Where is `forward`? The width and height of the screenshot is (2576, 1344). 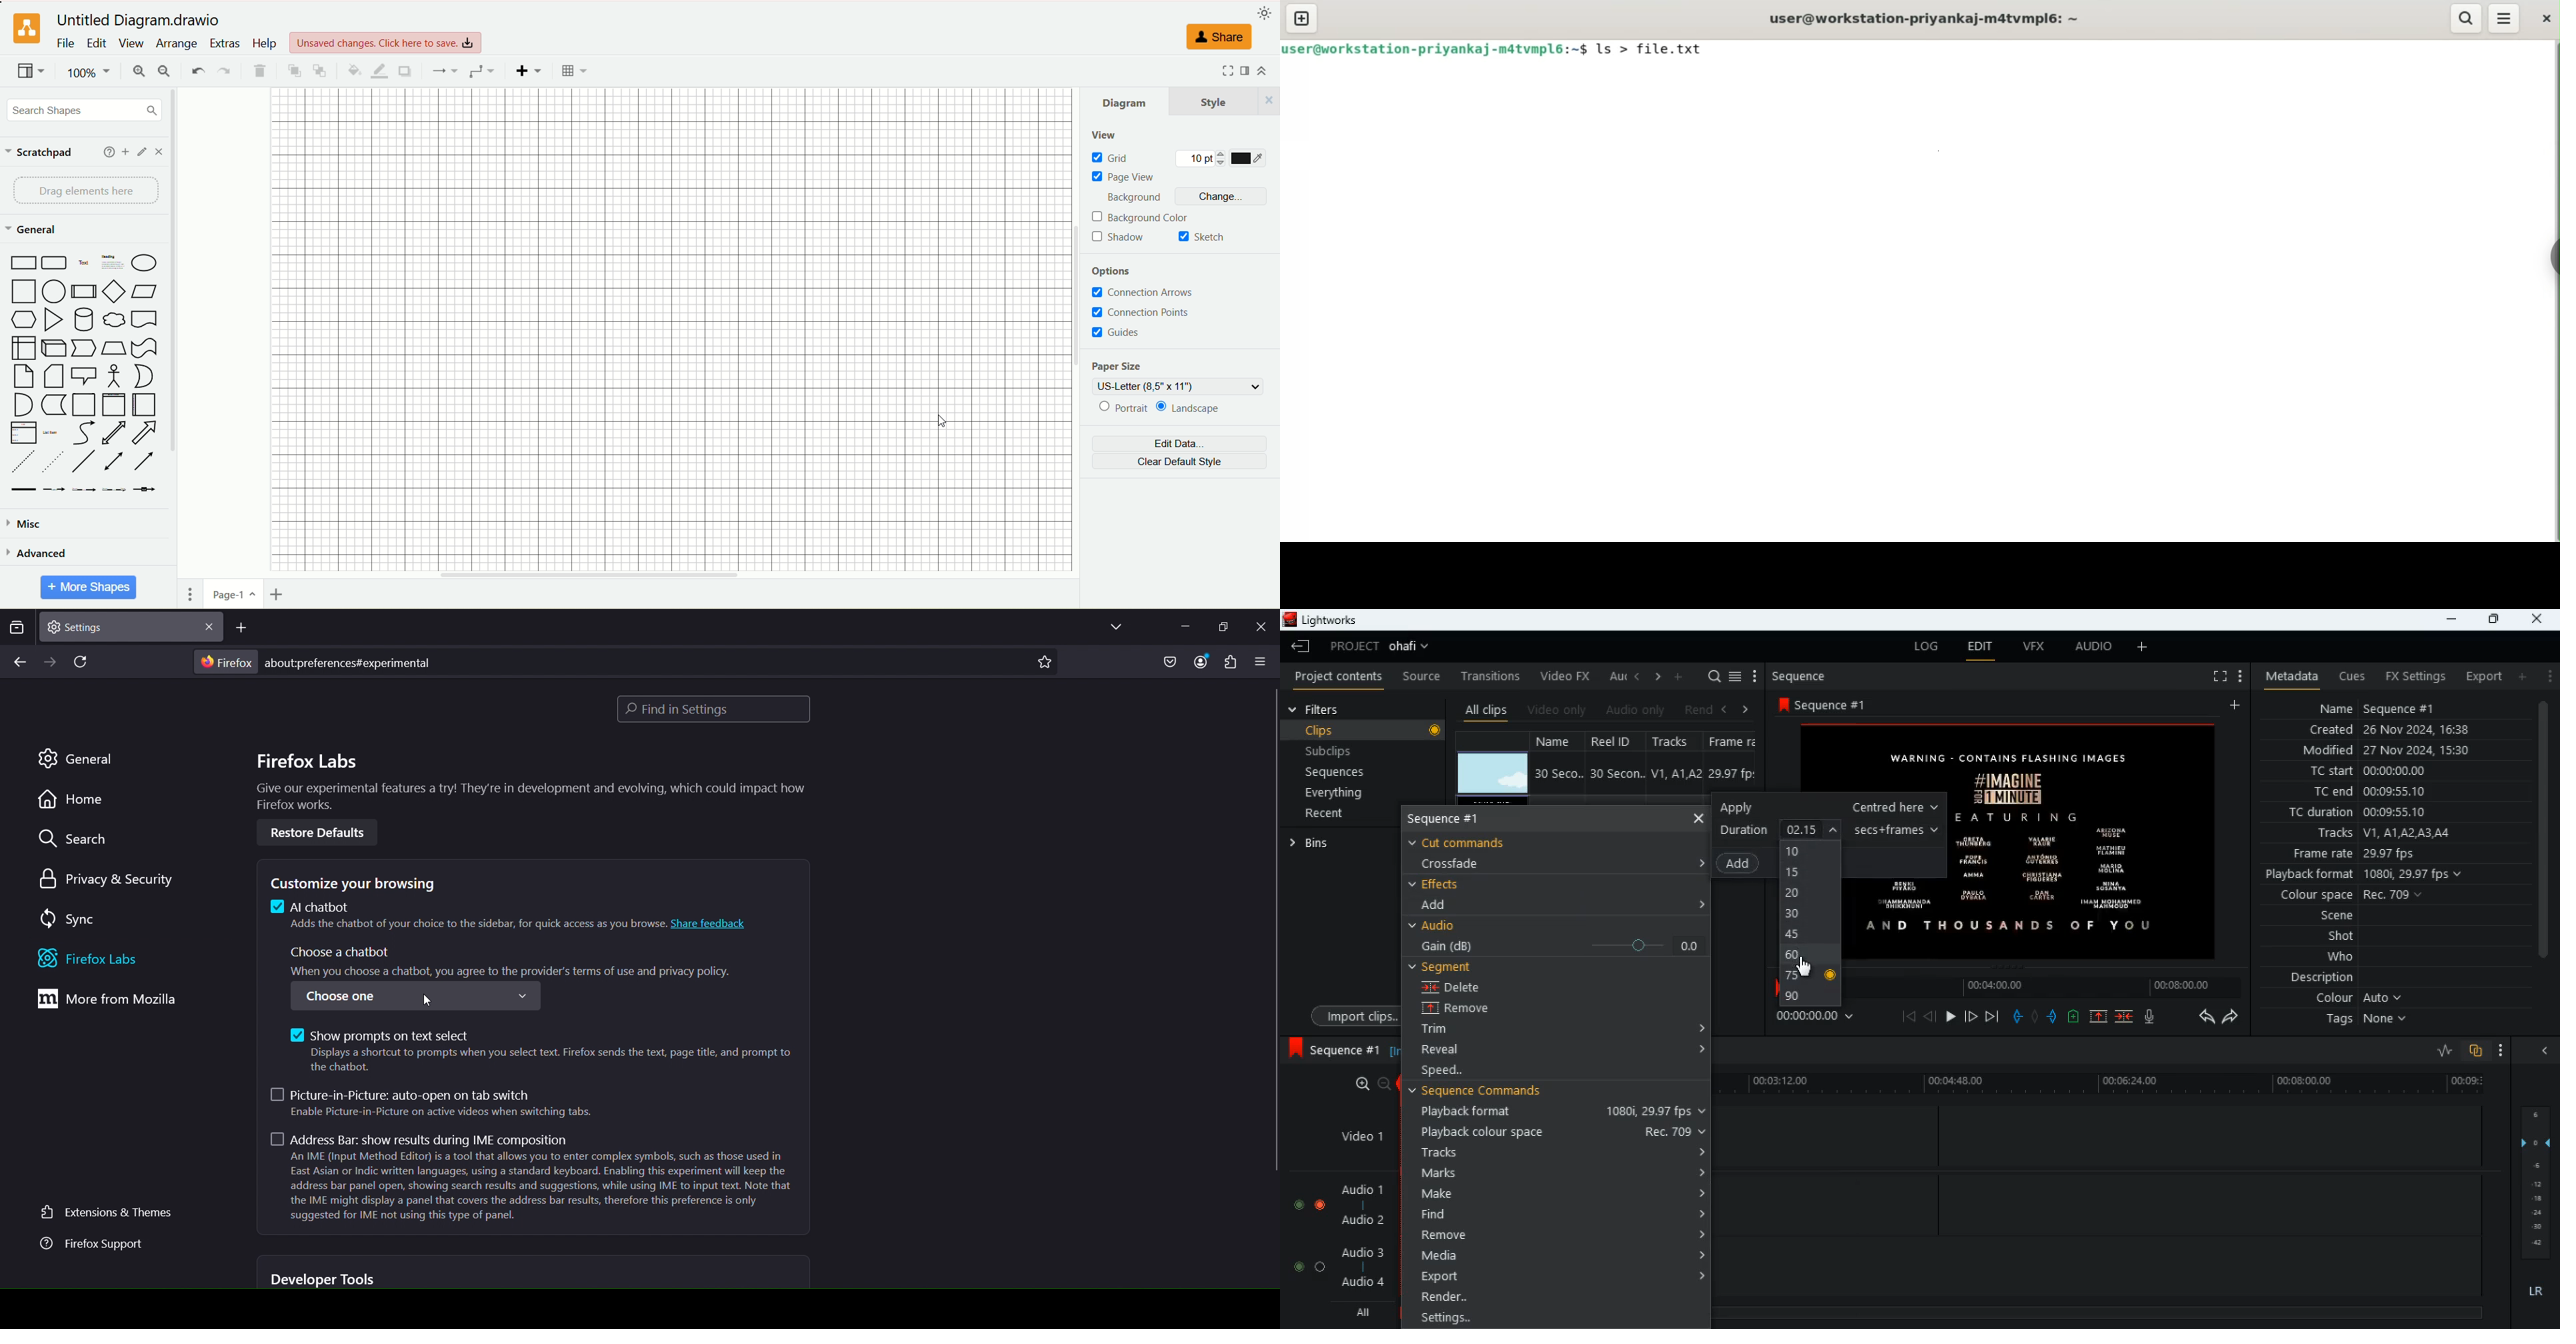
forward is located at coordinates (2232, 1018).